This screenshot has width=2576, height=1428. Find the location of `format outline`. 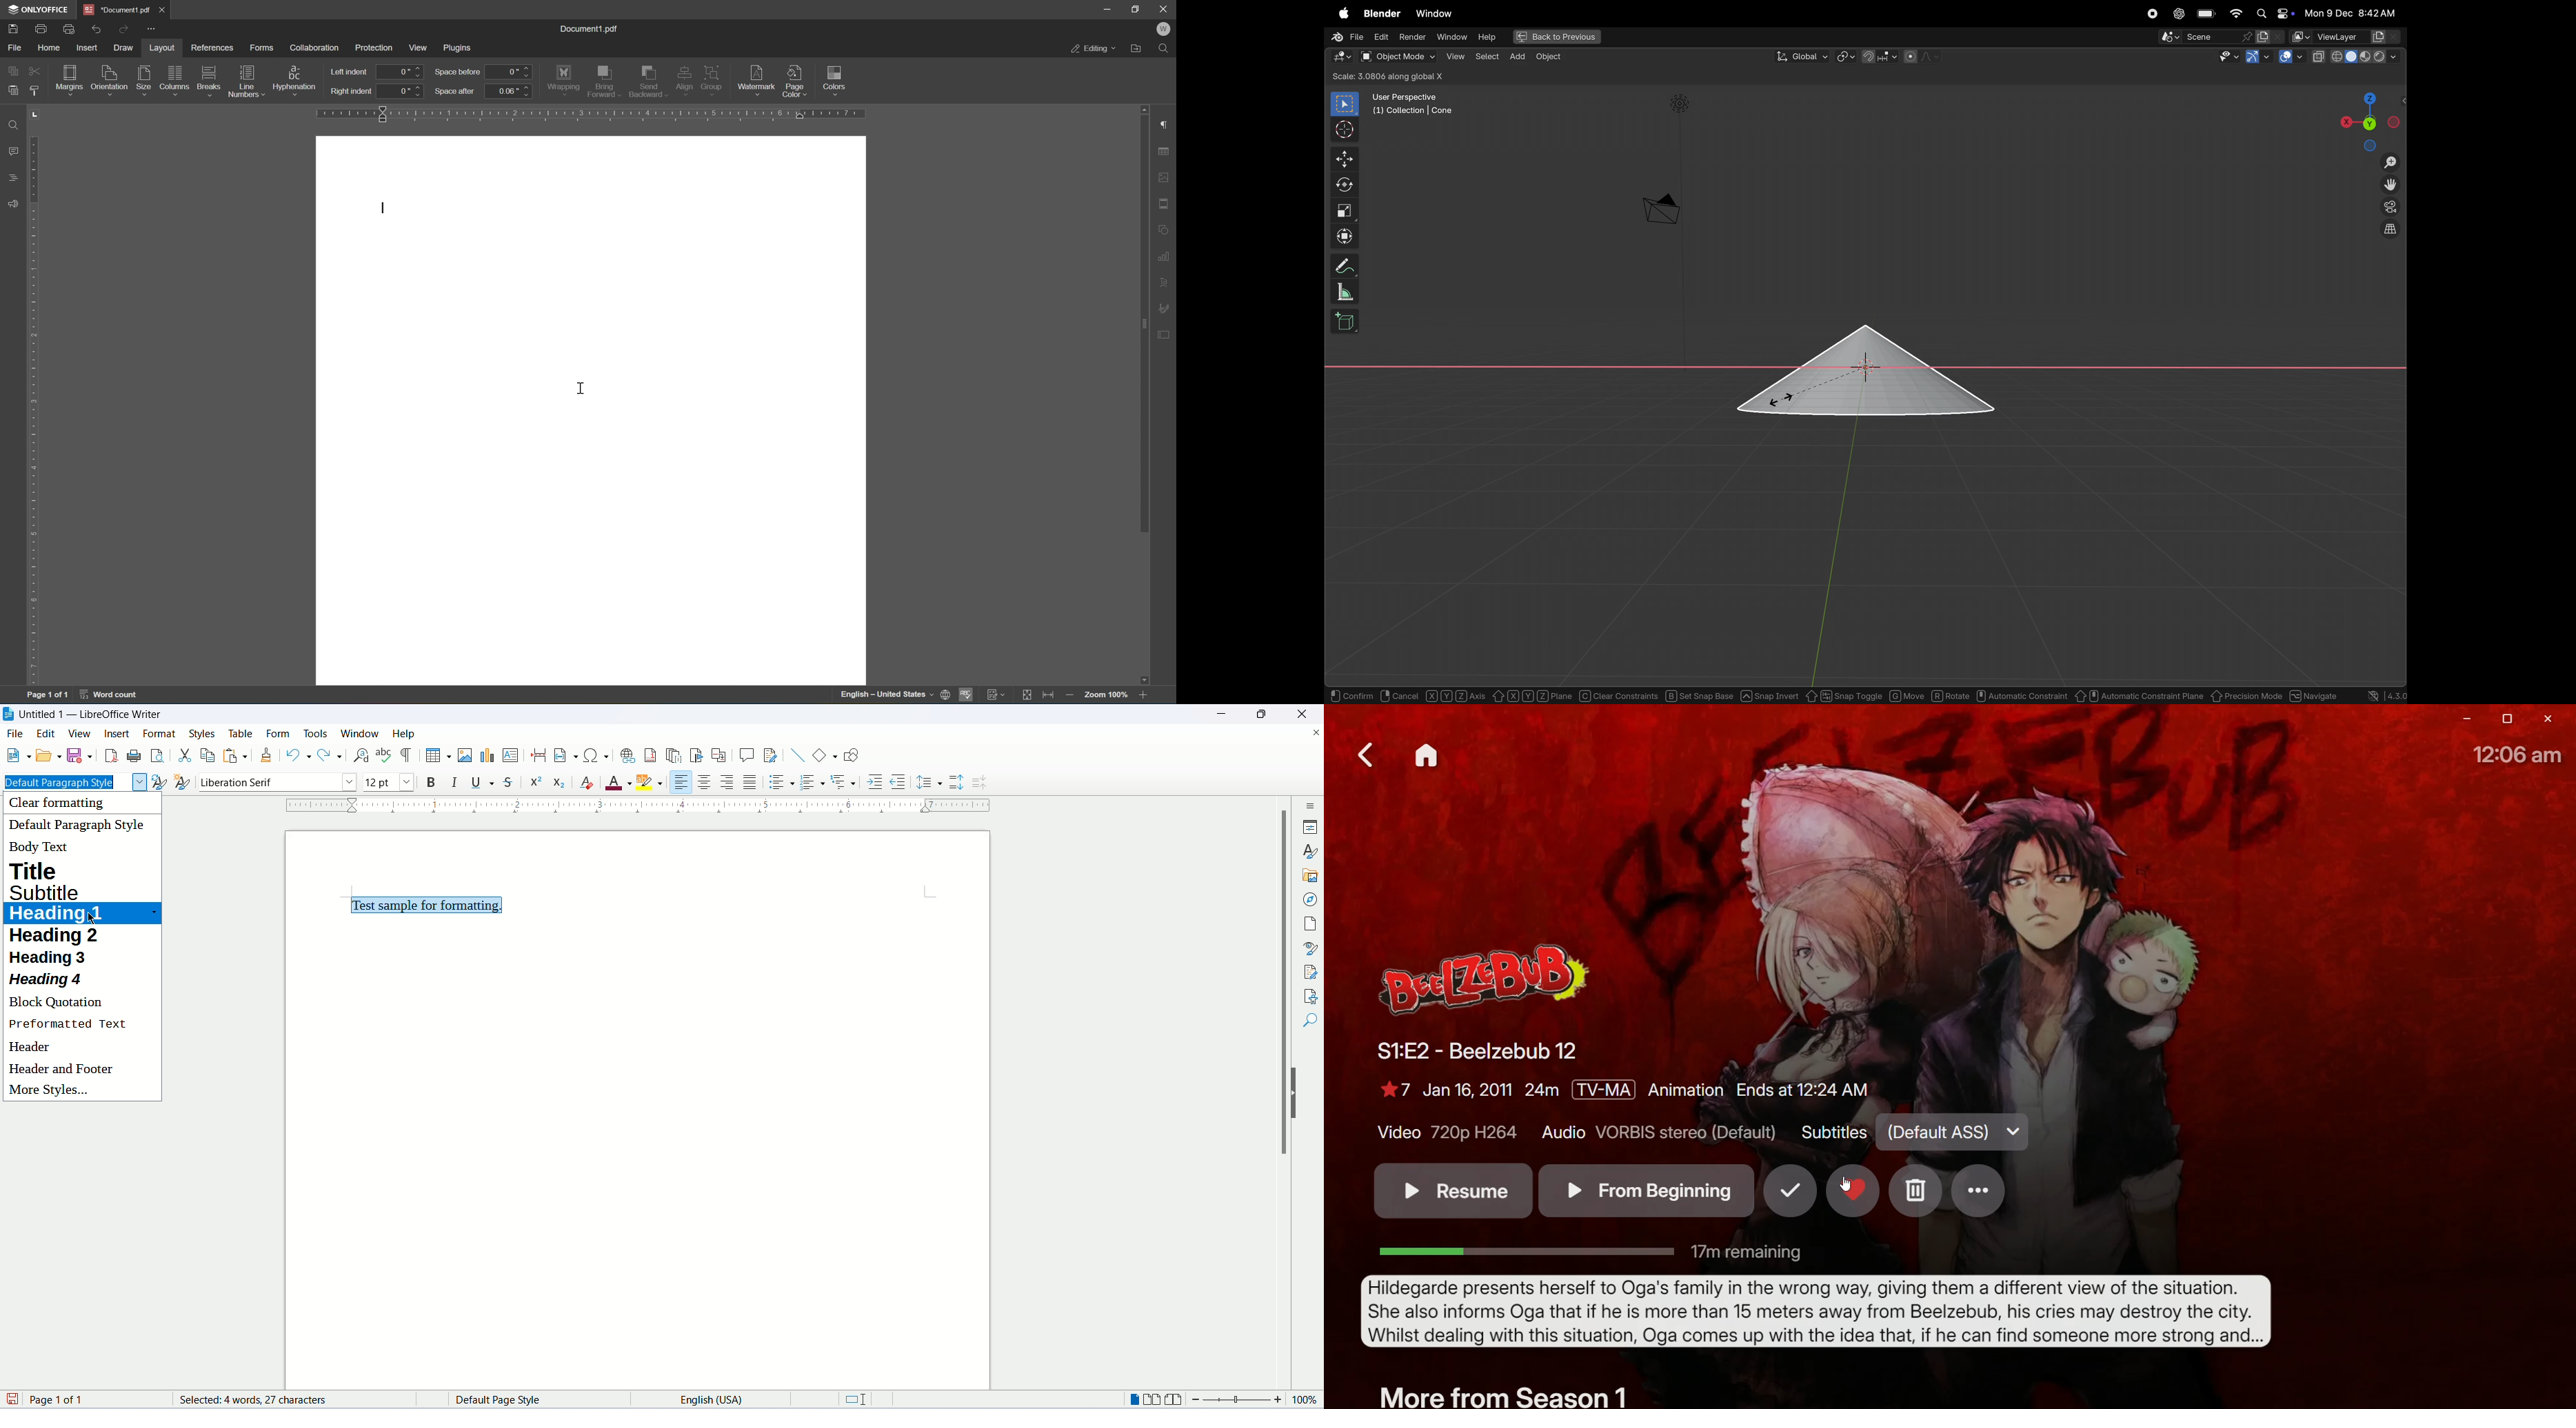

format outline is located at coordinates (846, 783).